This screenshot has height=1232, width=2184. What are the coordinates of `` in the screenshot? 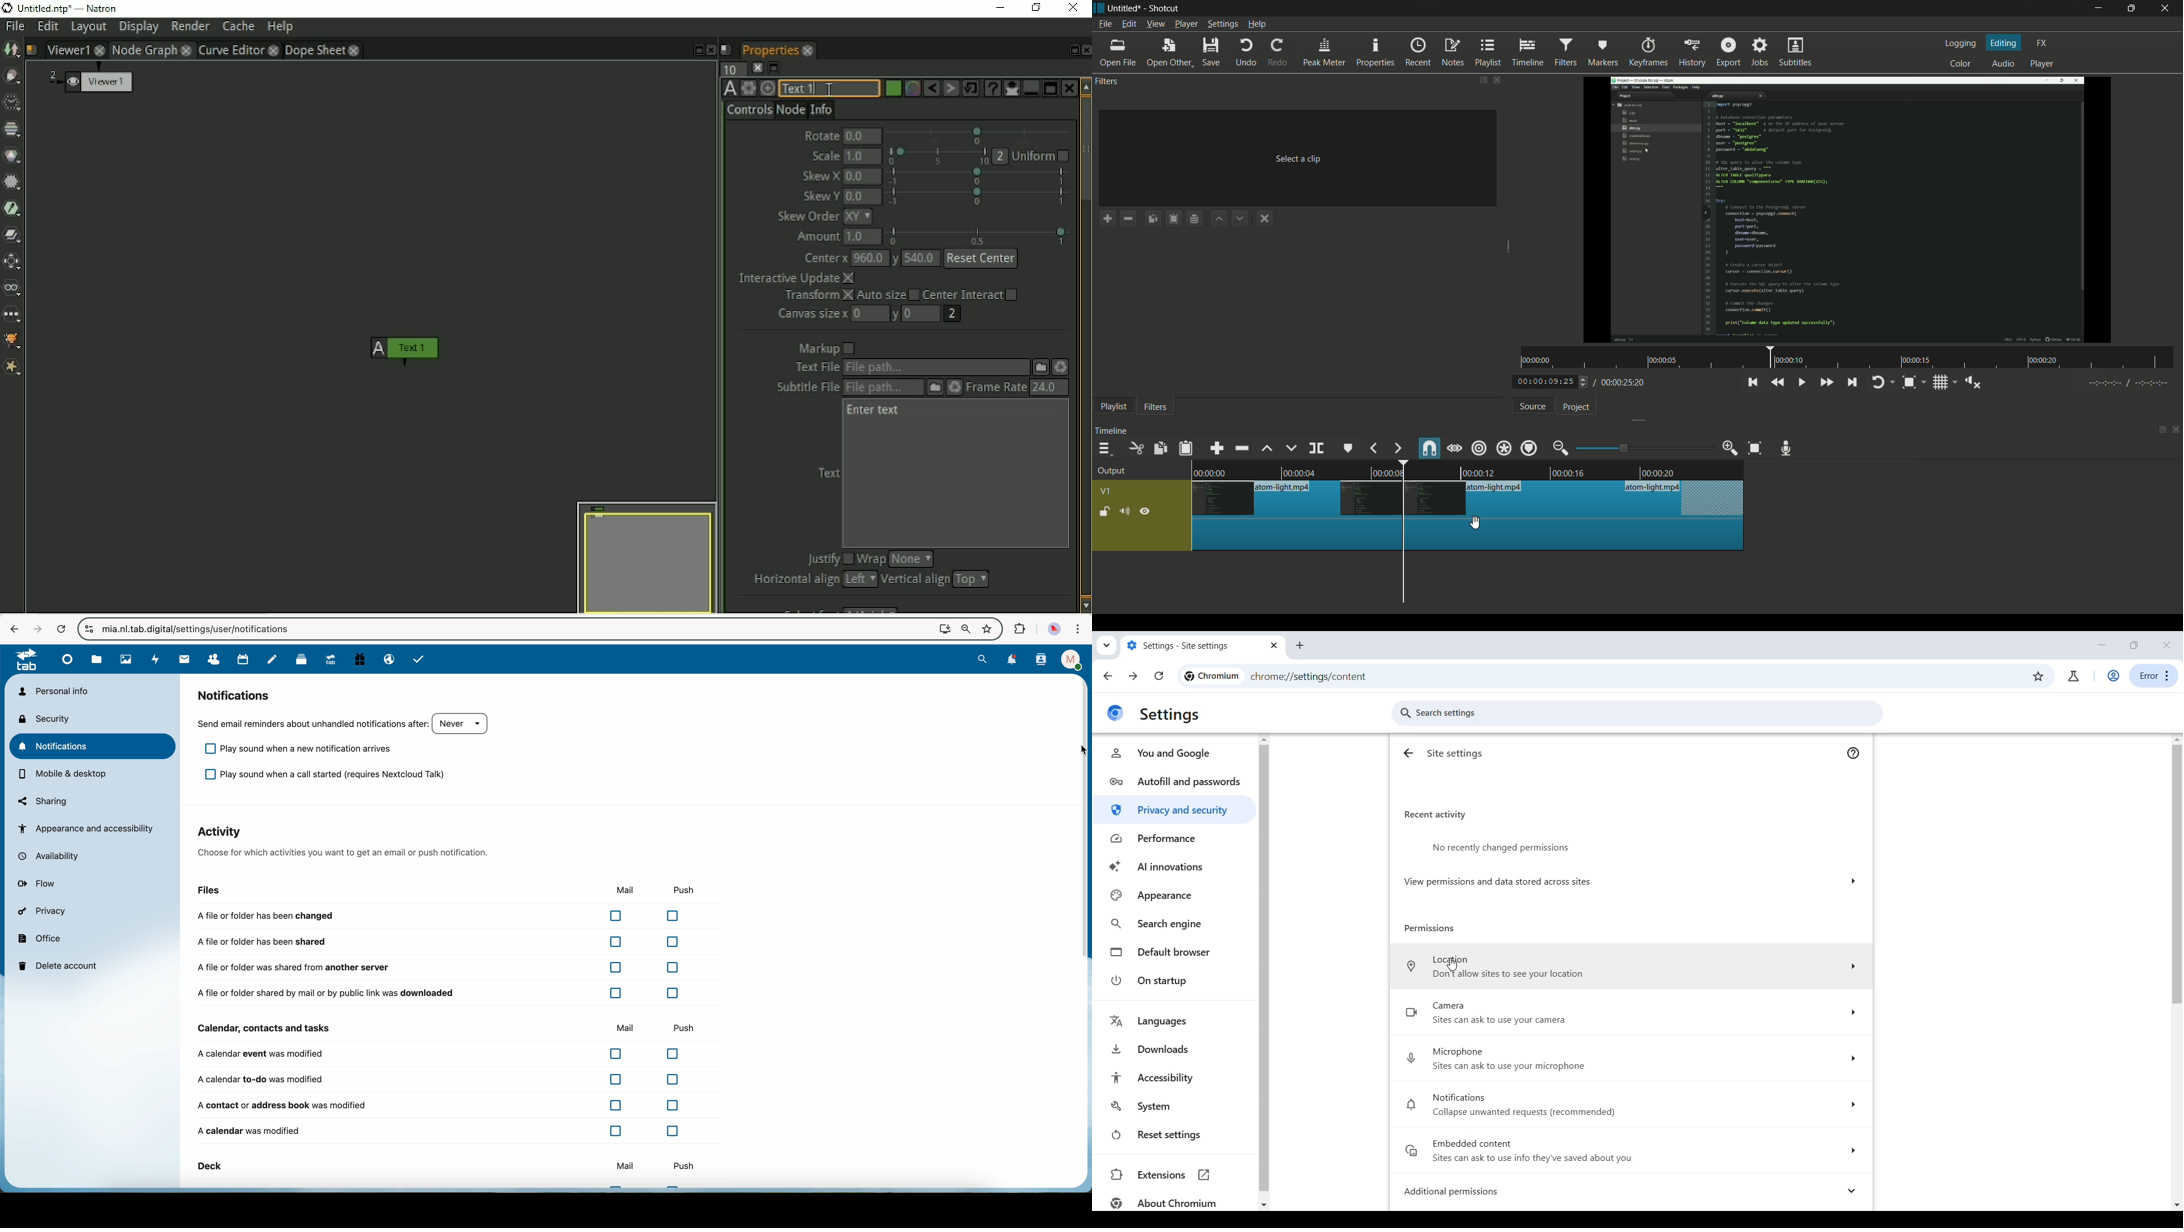 It's located at (2126, 385).